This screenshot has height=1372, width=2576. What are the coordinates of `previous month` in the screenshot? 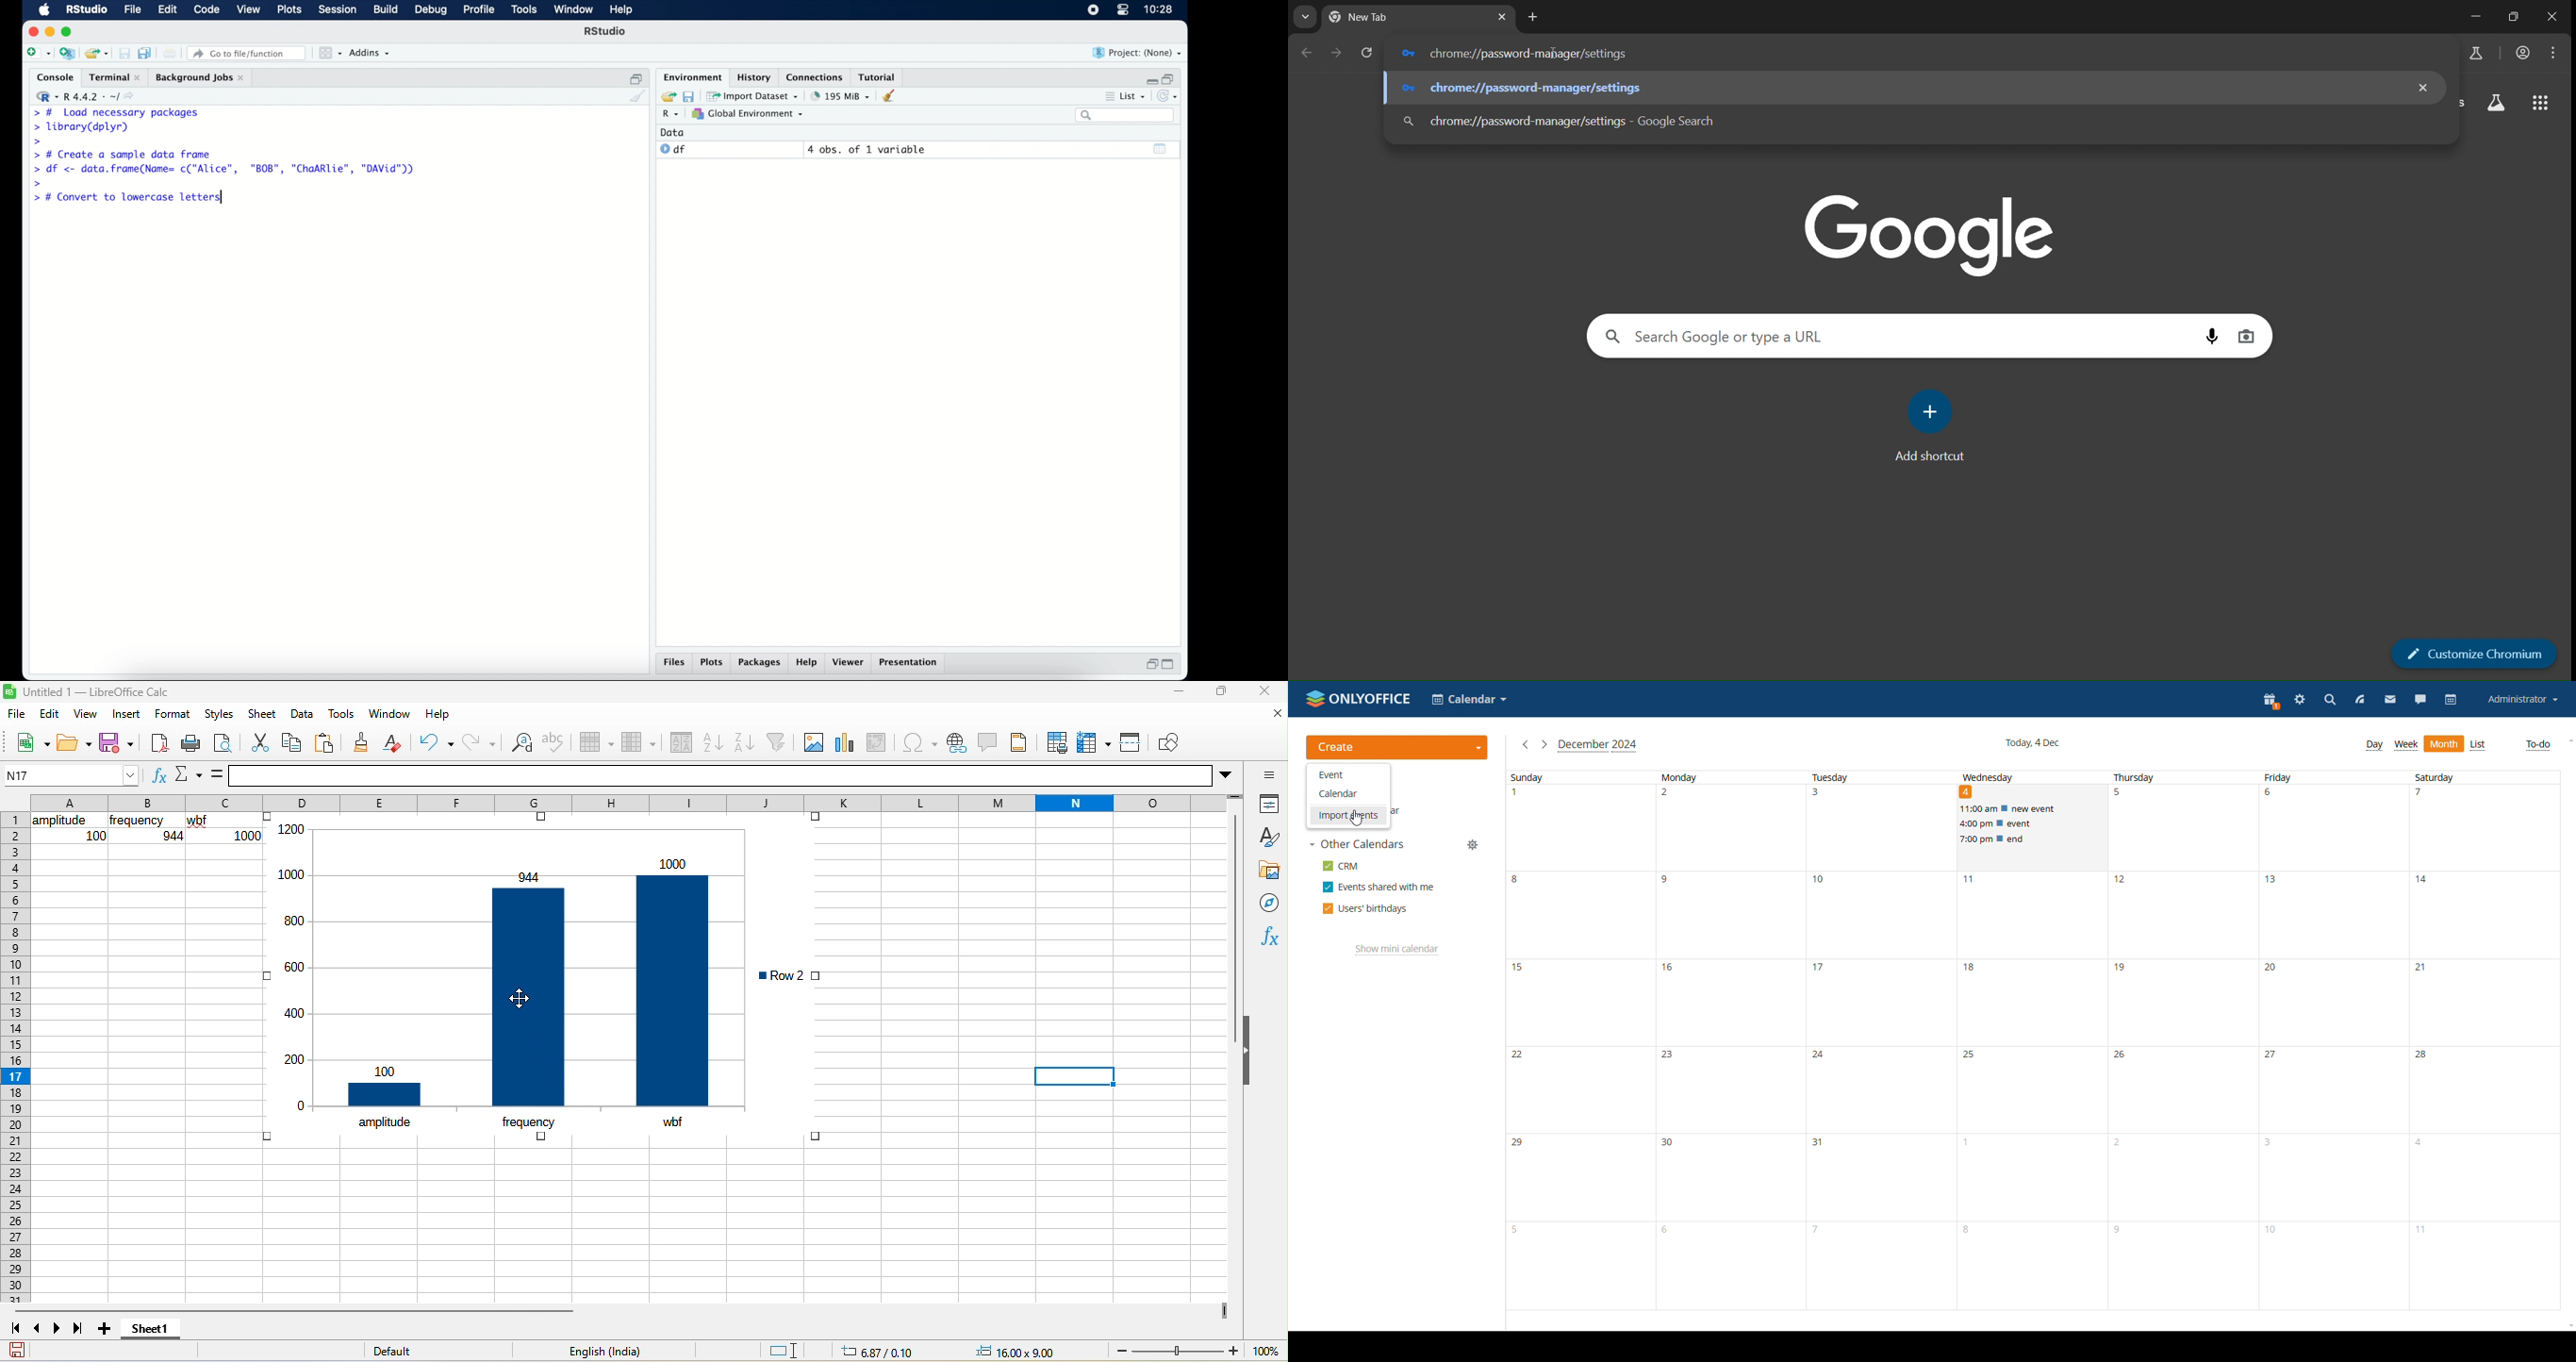 It's located at (1526, 745).